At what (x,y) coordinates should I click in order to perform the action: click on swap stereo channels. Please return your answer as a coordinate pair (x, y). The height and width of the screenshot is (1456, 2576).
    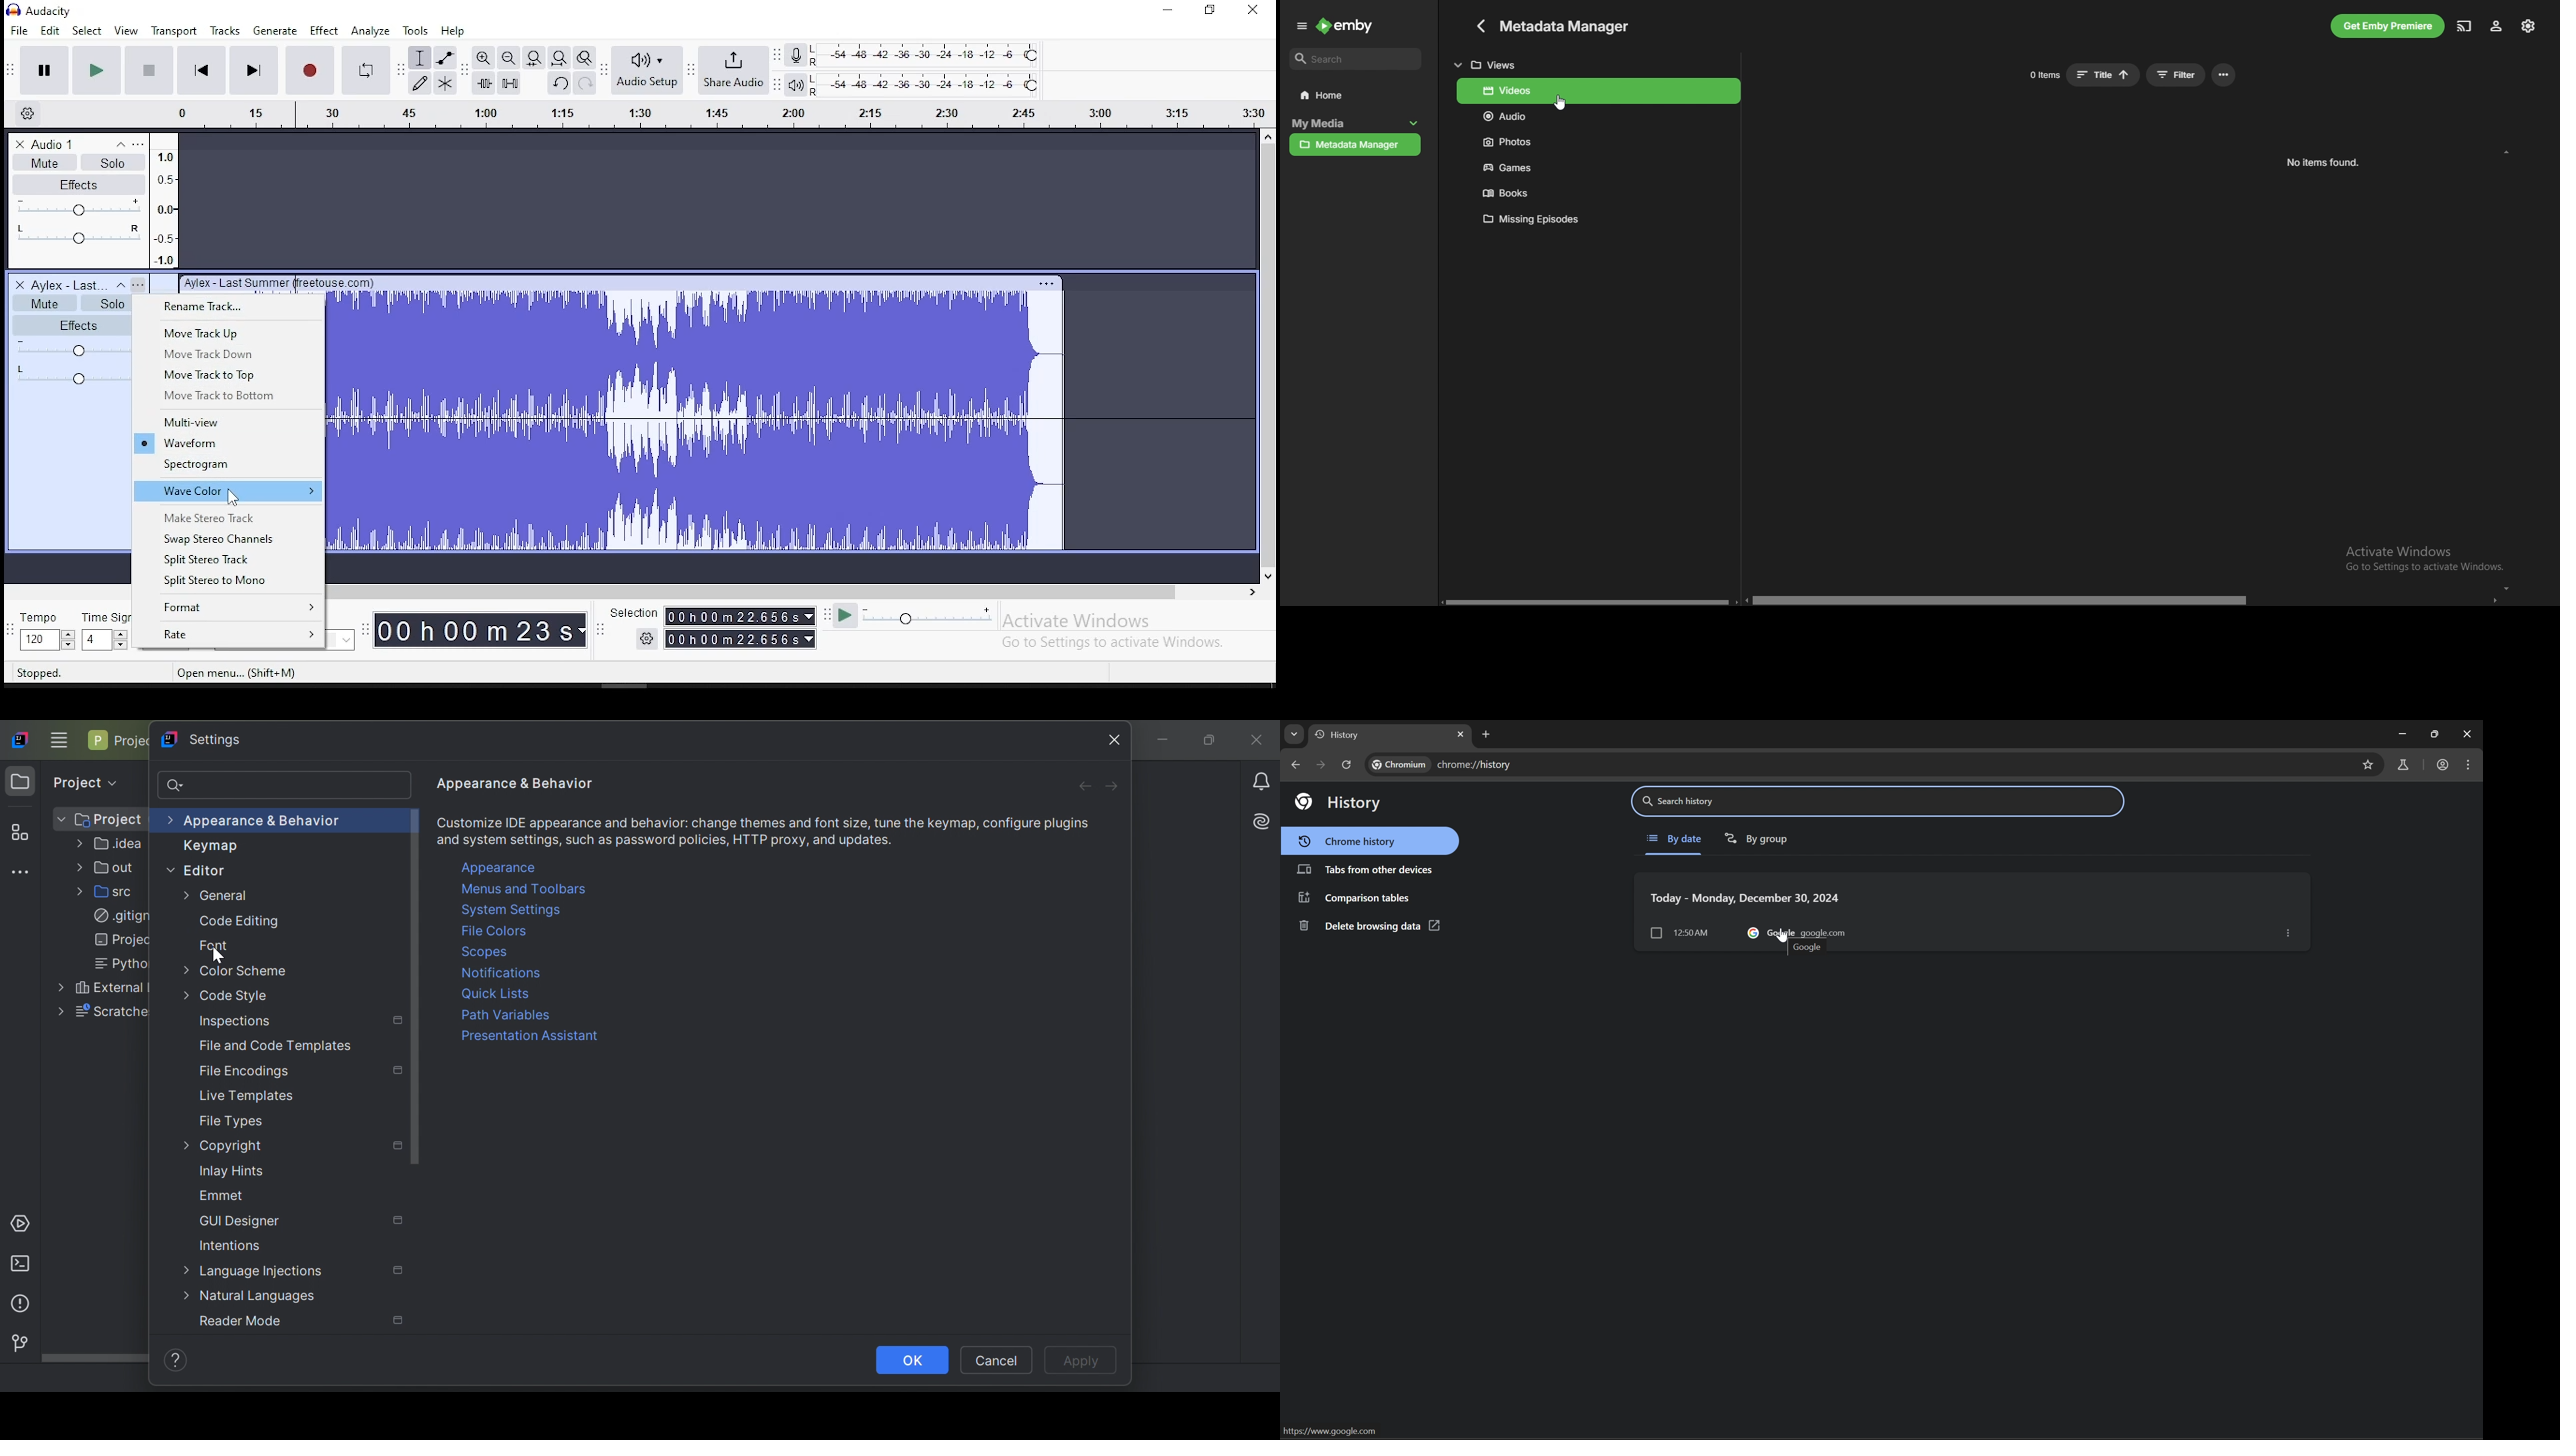
    Looking at the image, I should click on (229, 537).